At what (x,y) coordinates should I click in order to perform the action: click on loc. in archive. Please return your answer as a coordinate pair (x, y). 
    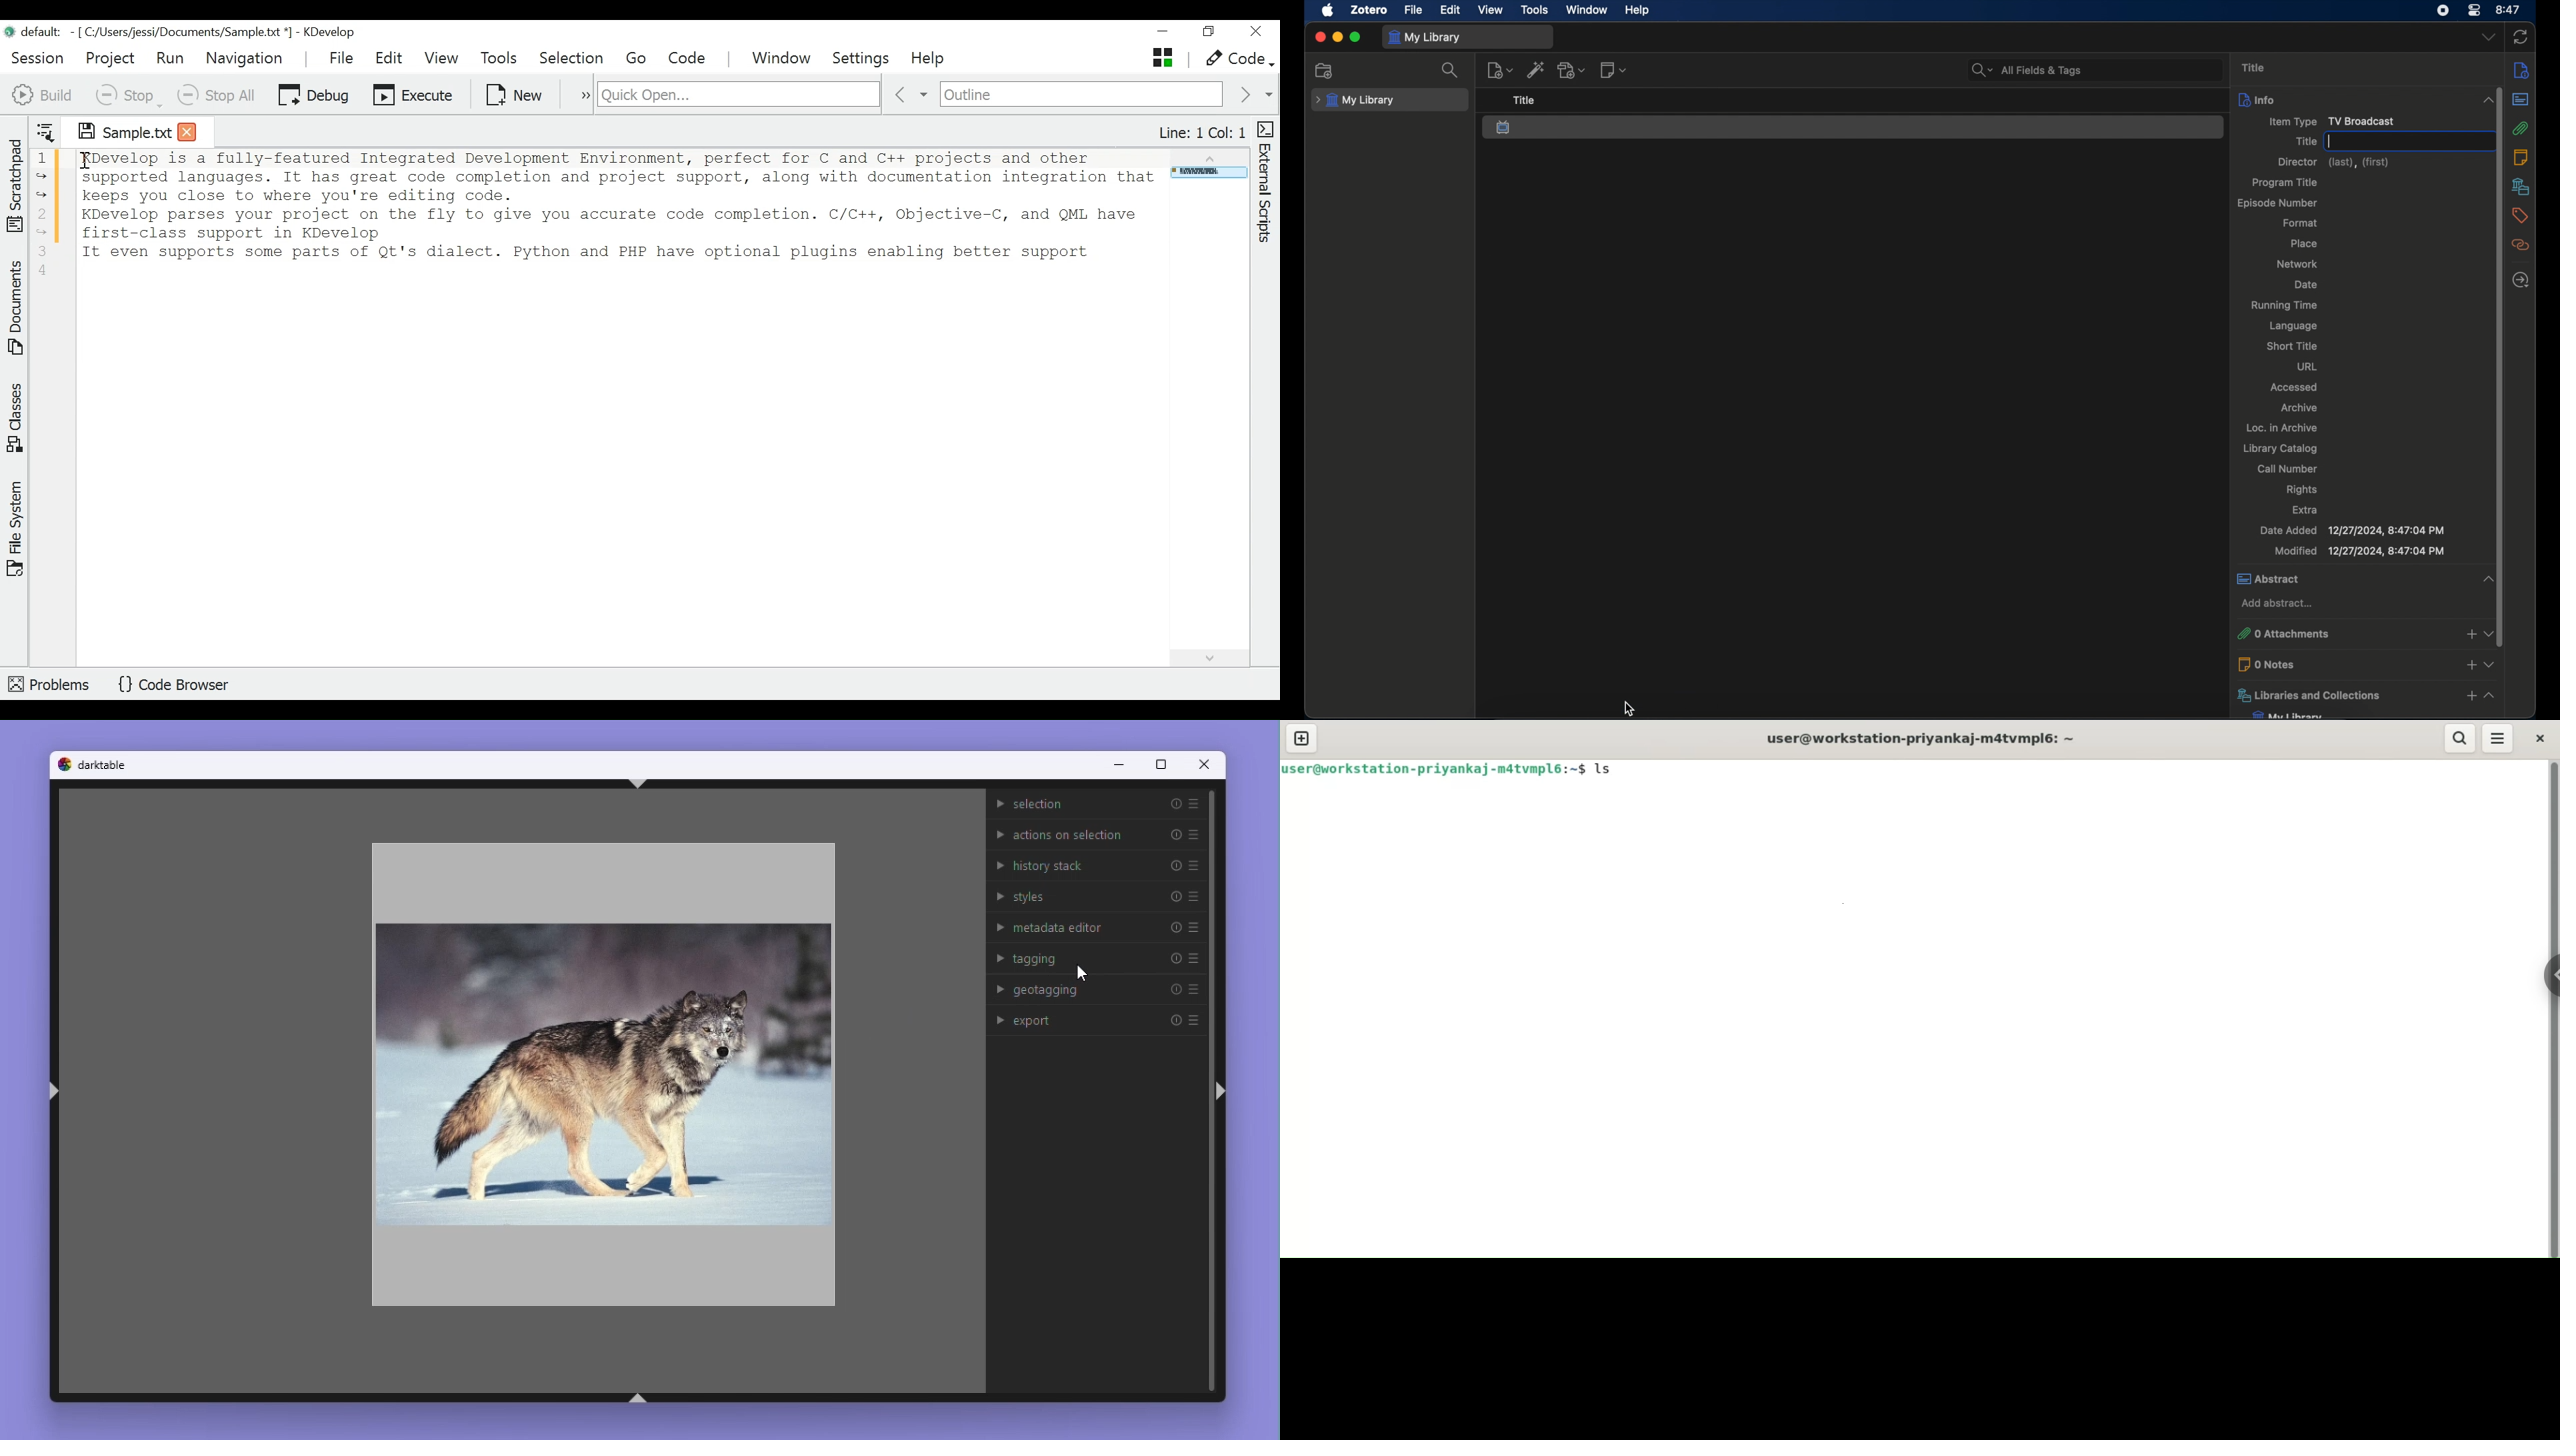
    Looking at the image, I should click on (2281, 427).